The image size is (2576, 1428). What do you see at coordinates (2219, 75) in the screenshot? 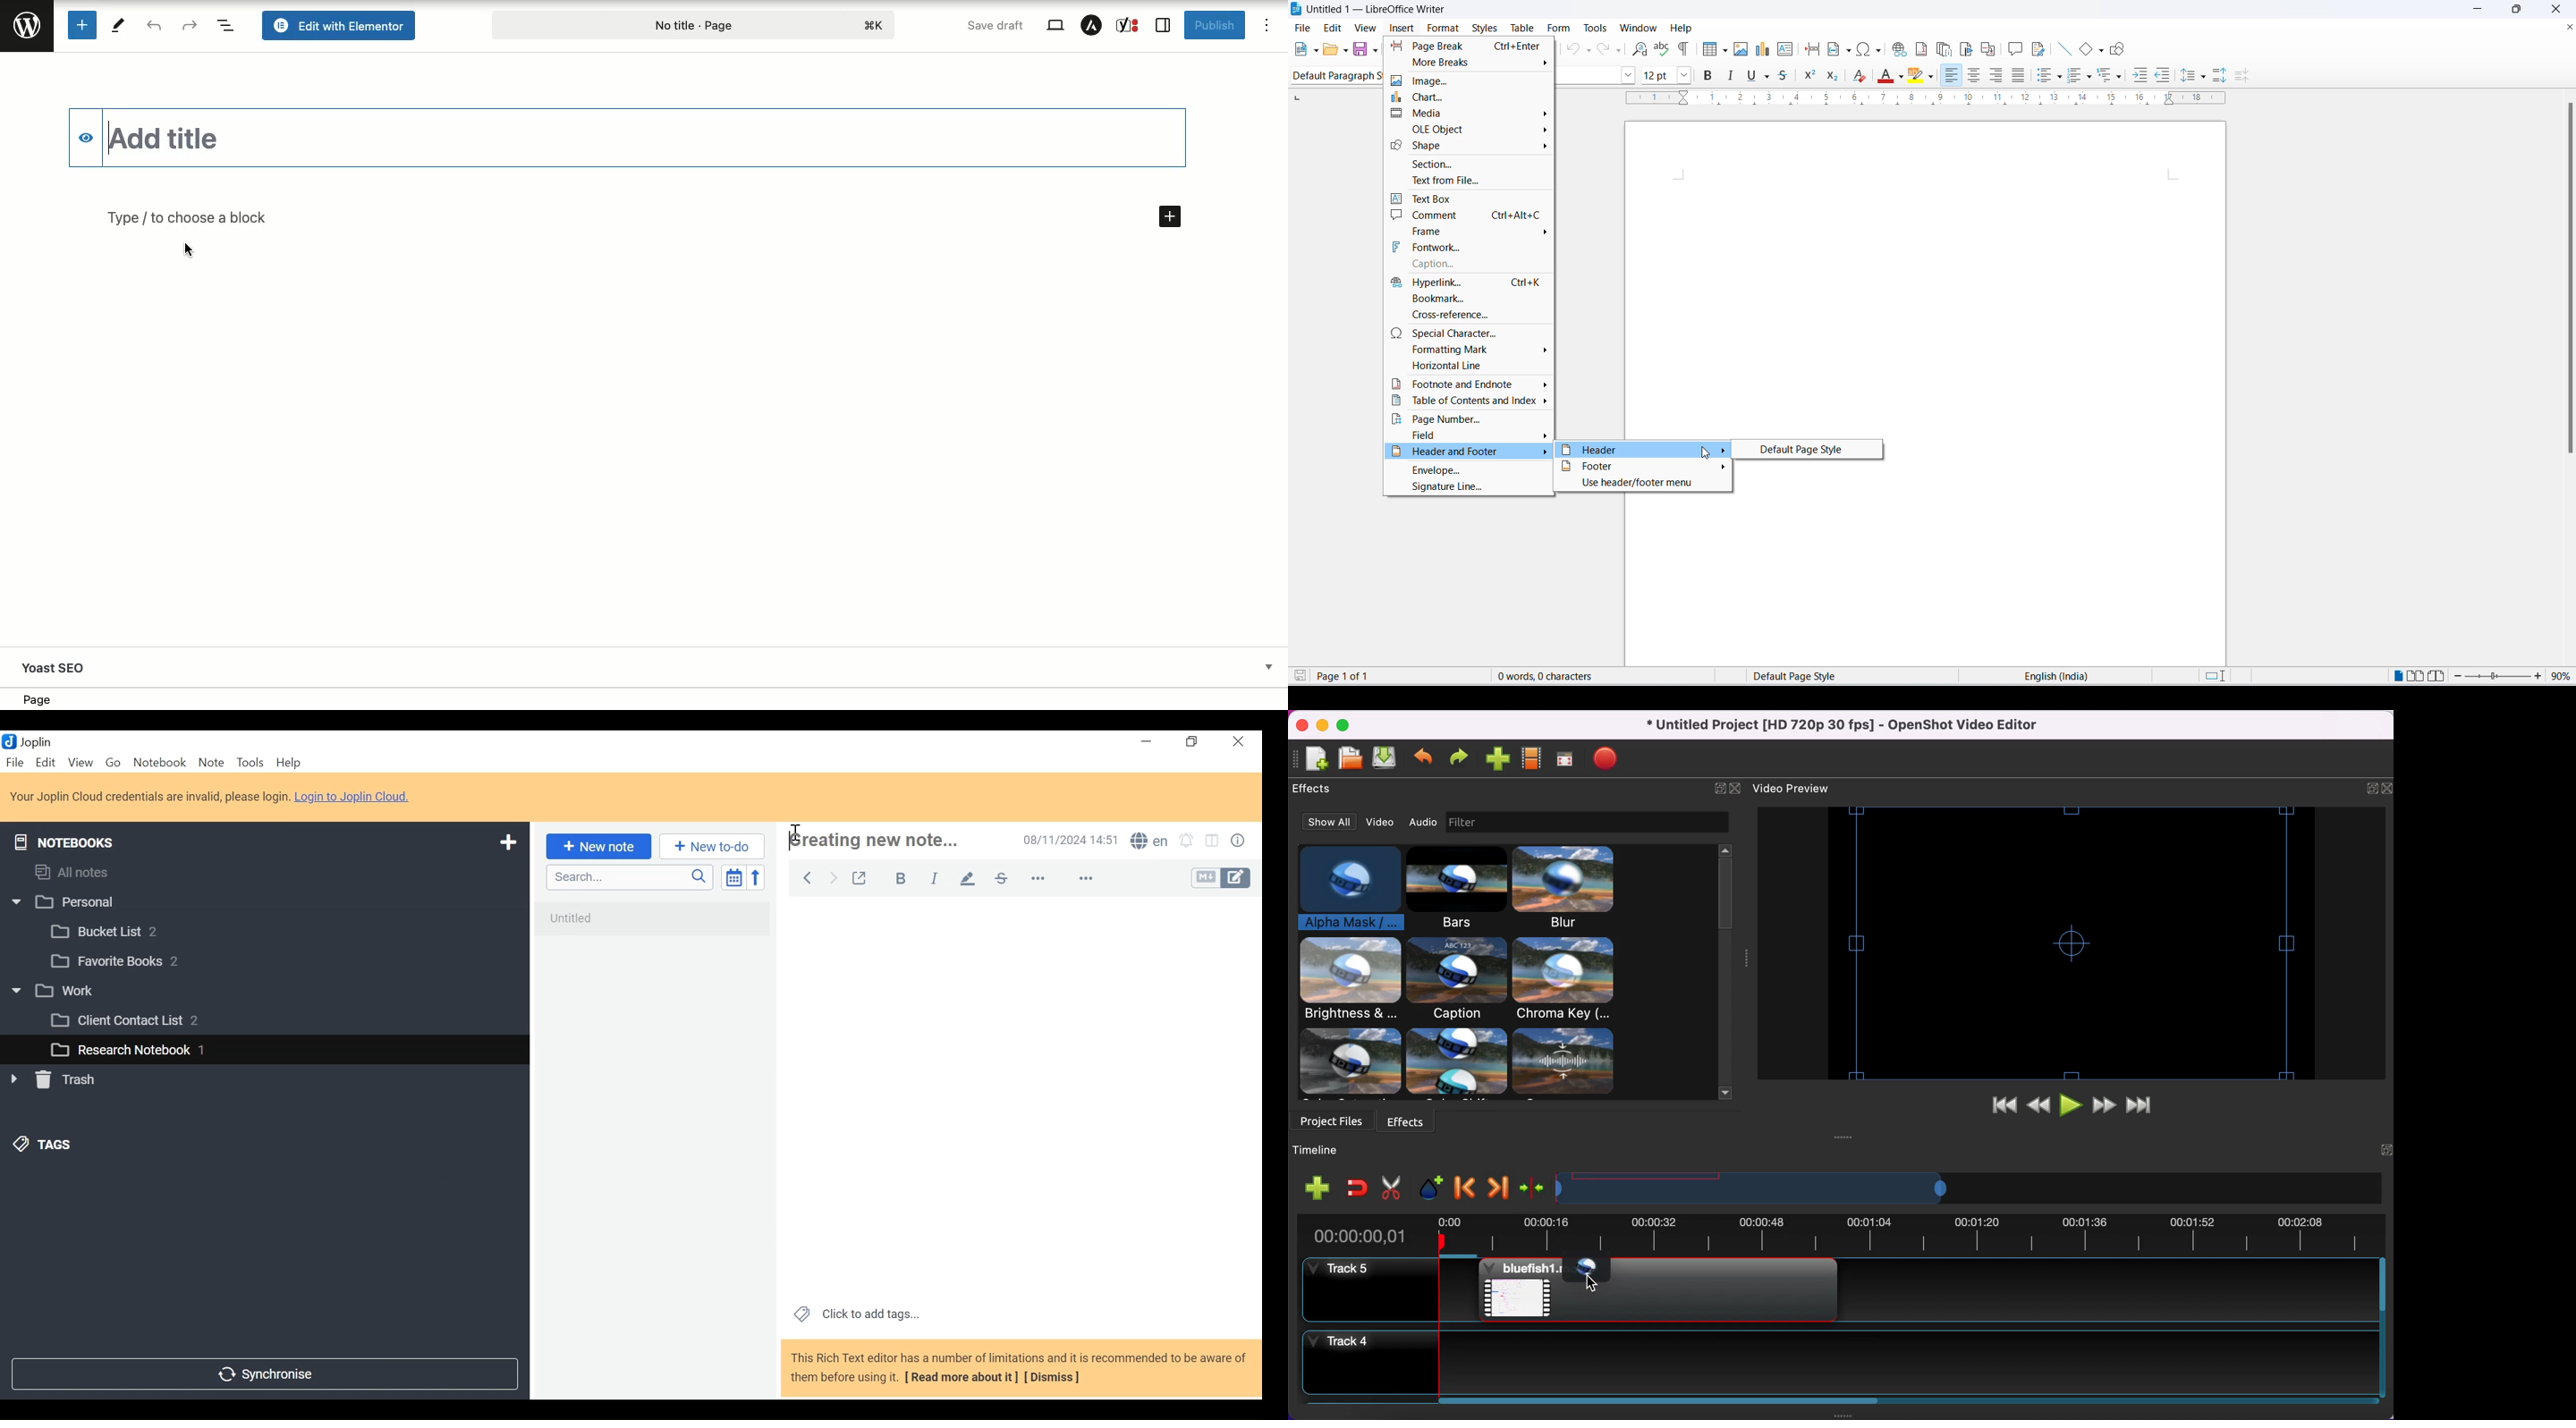
I see `increase paragraph spacing` at bounding box center [2219, 75].